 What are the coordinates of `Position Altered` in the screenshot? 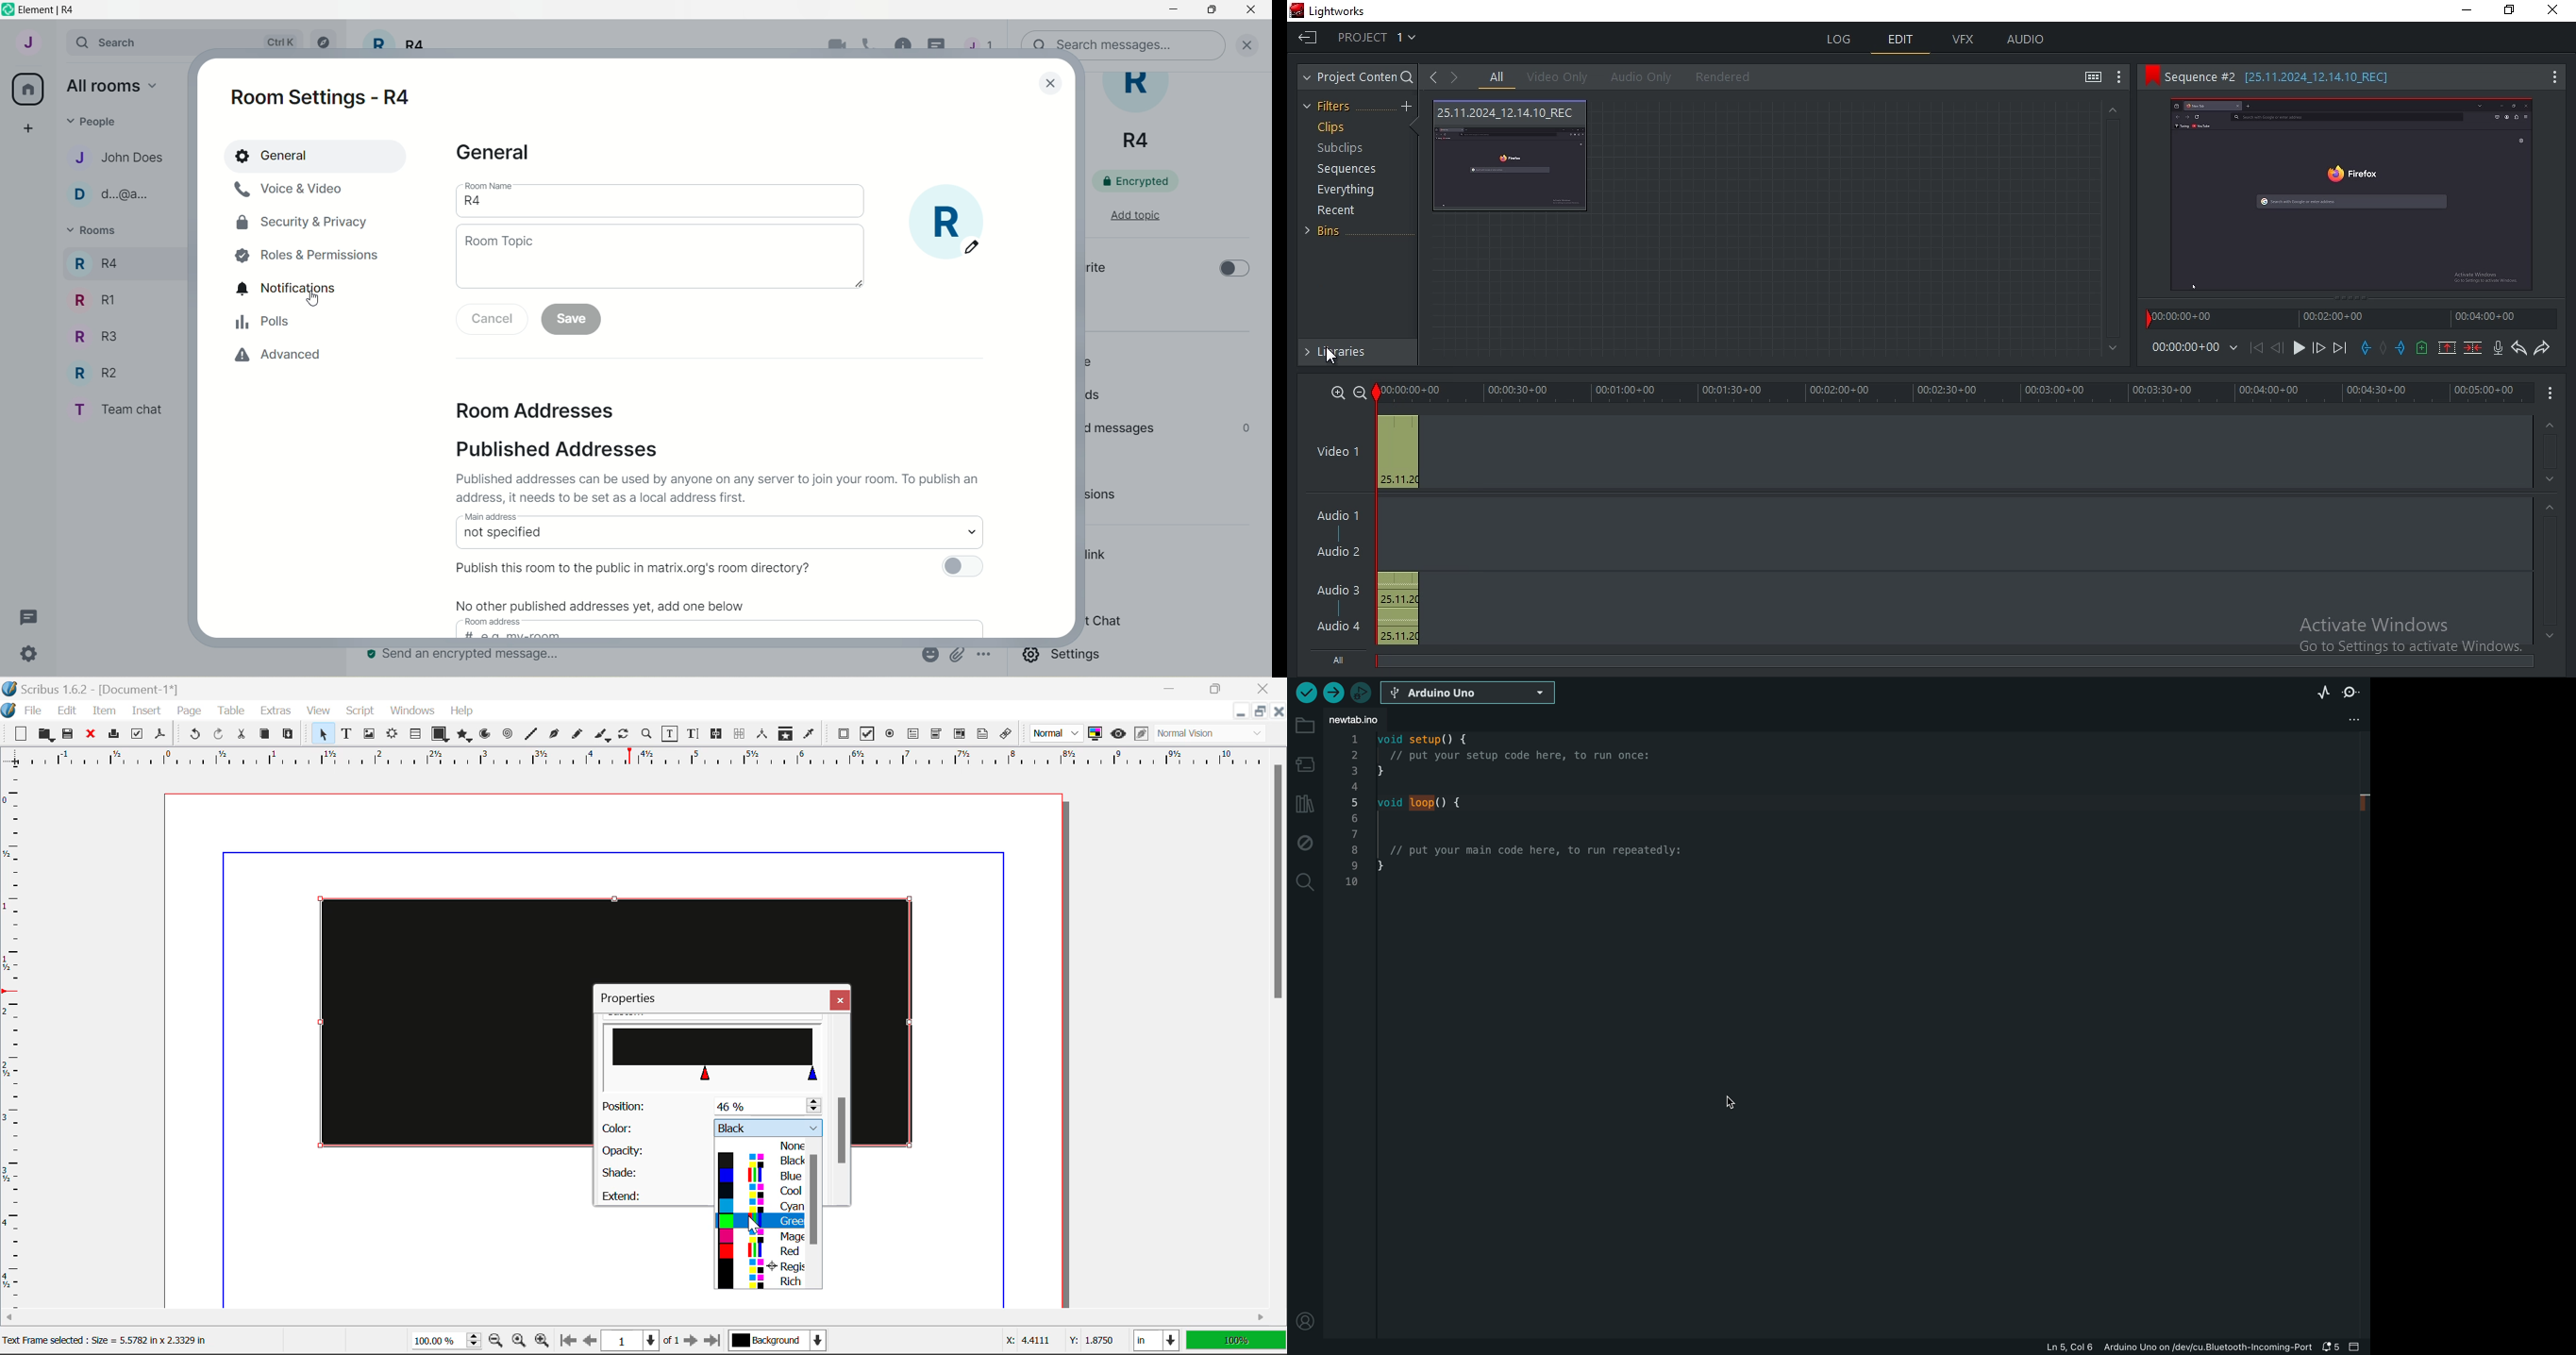 It's located at (715, 1106).